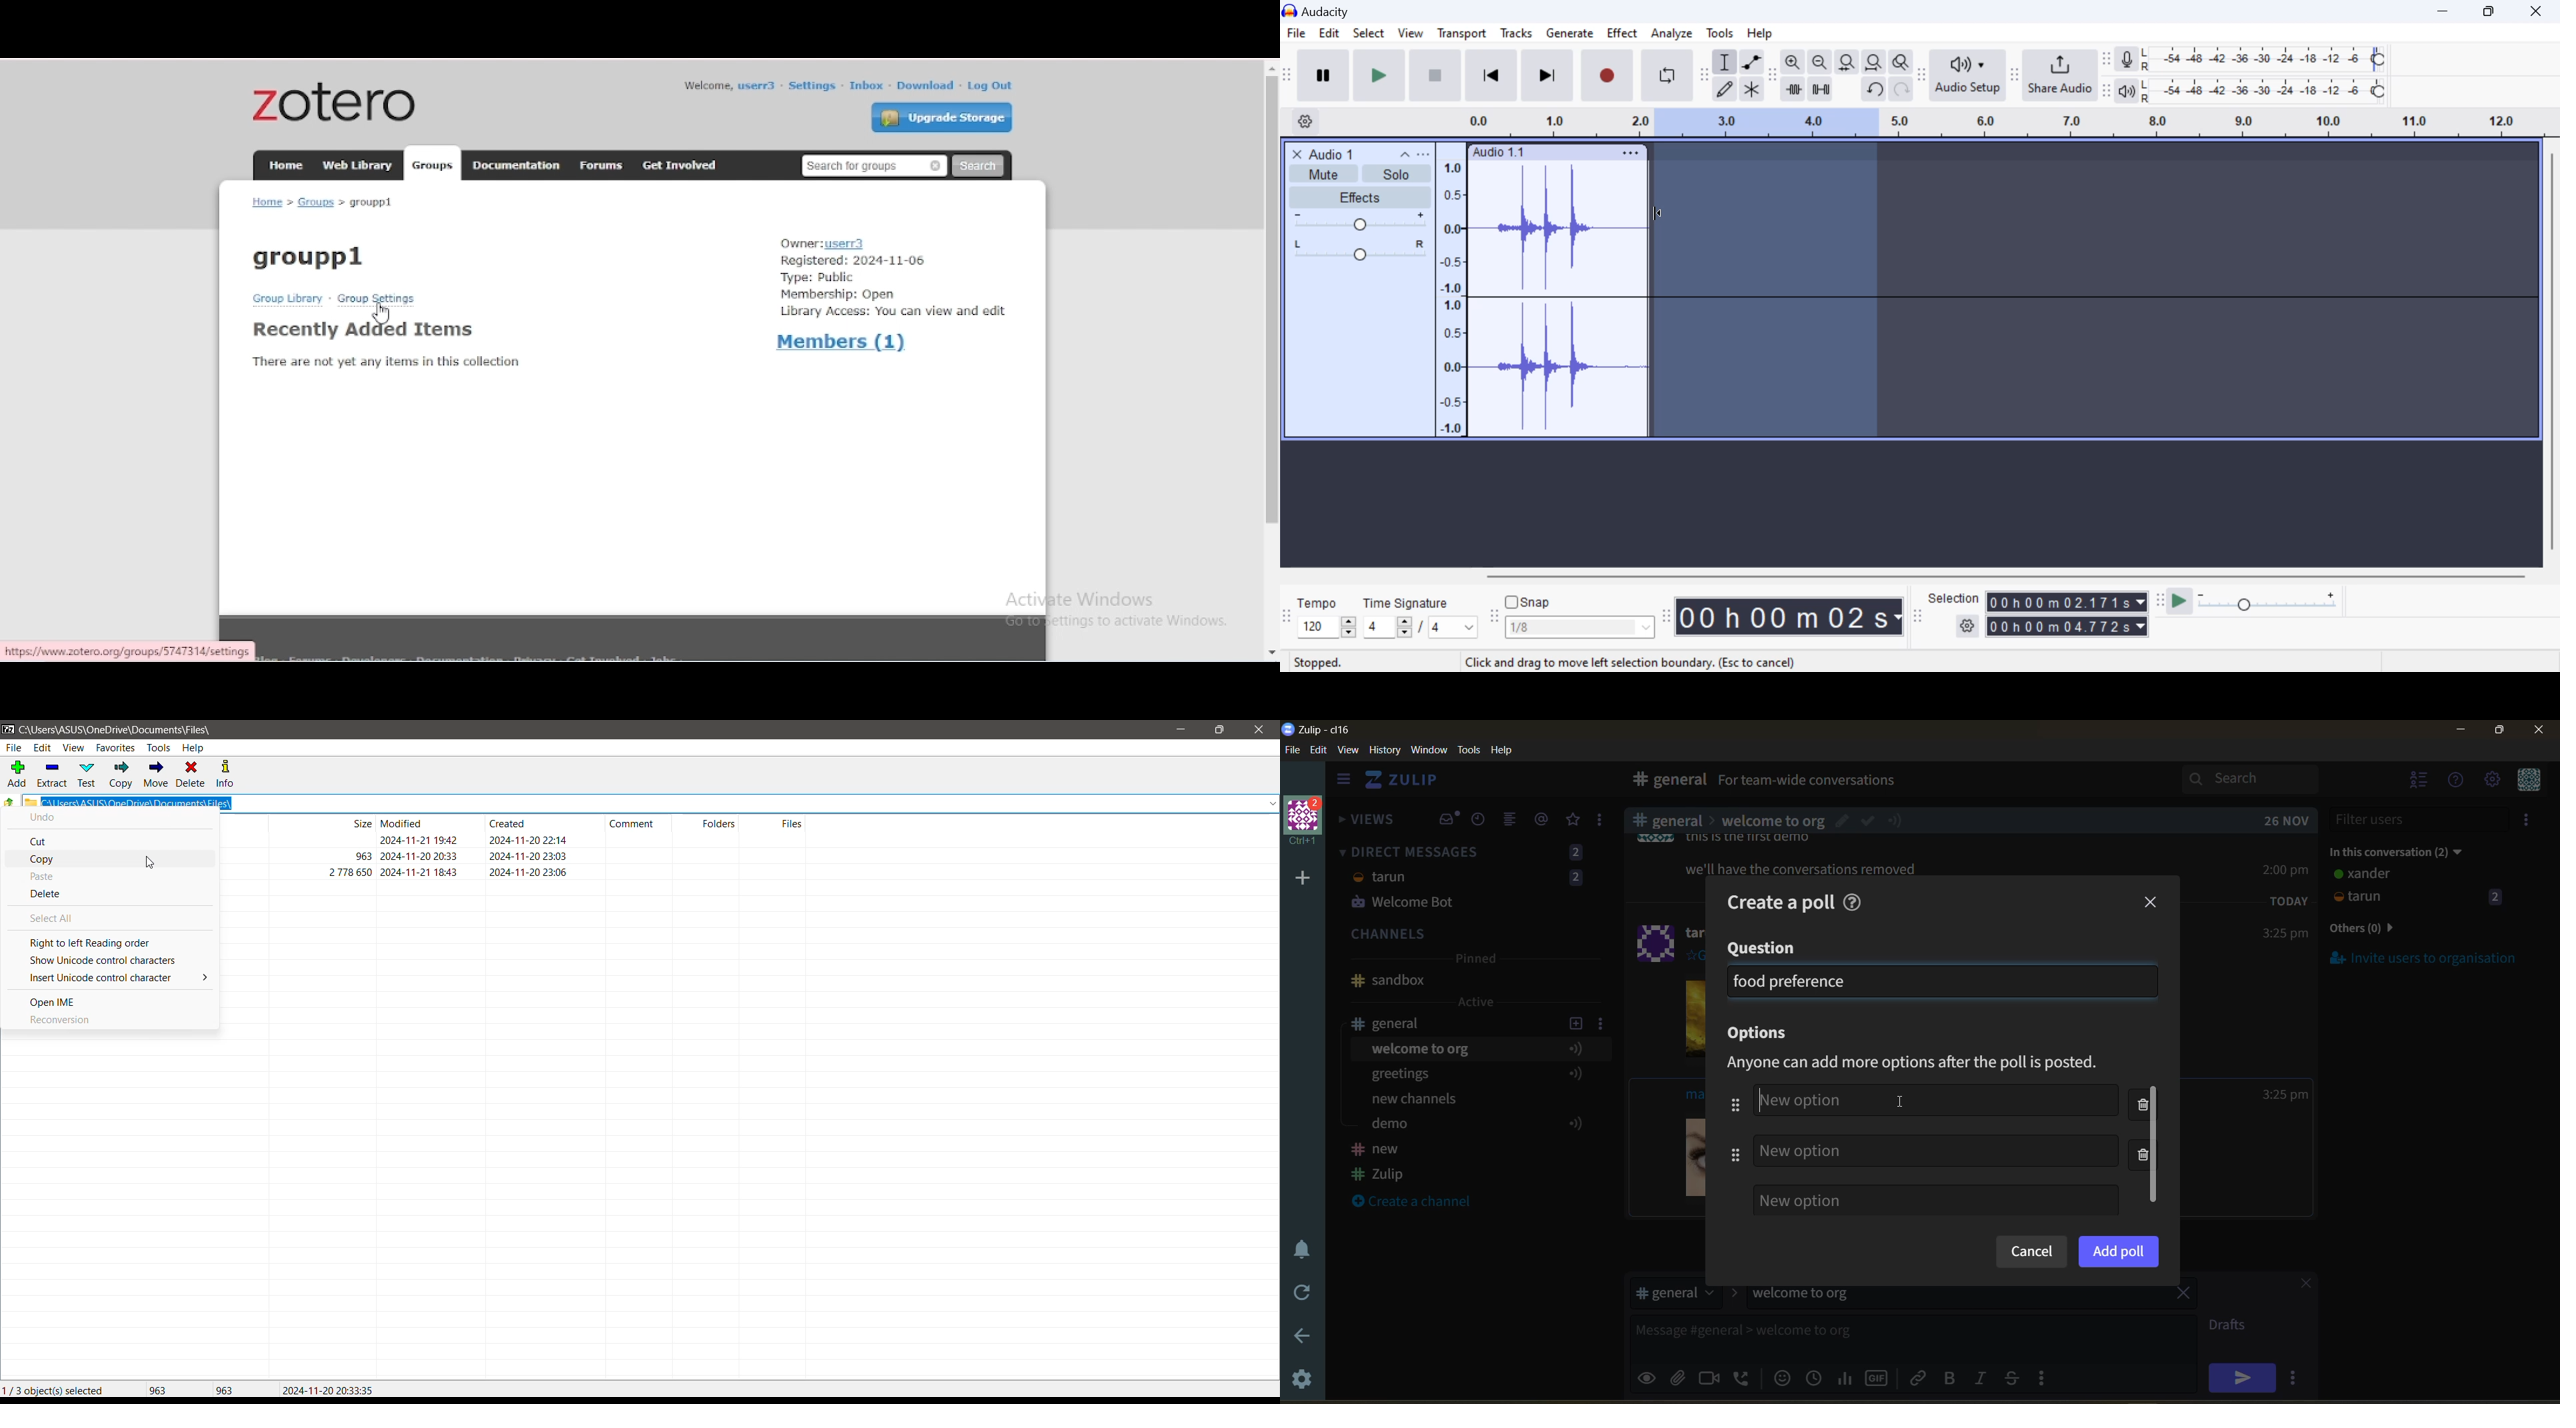  I want to click on members(1), so click(841, 340).